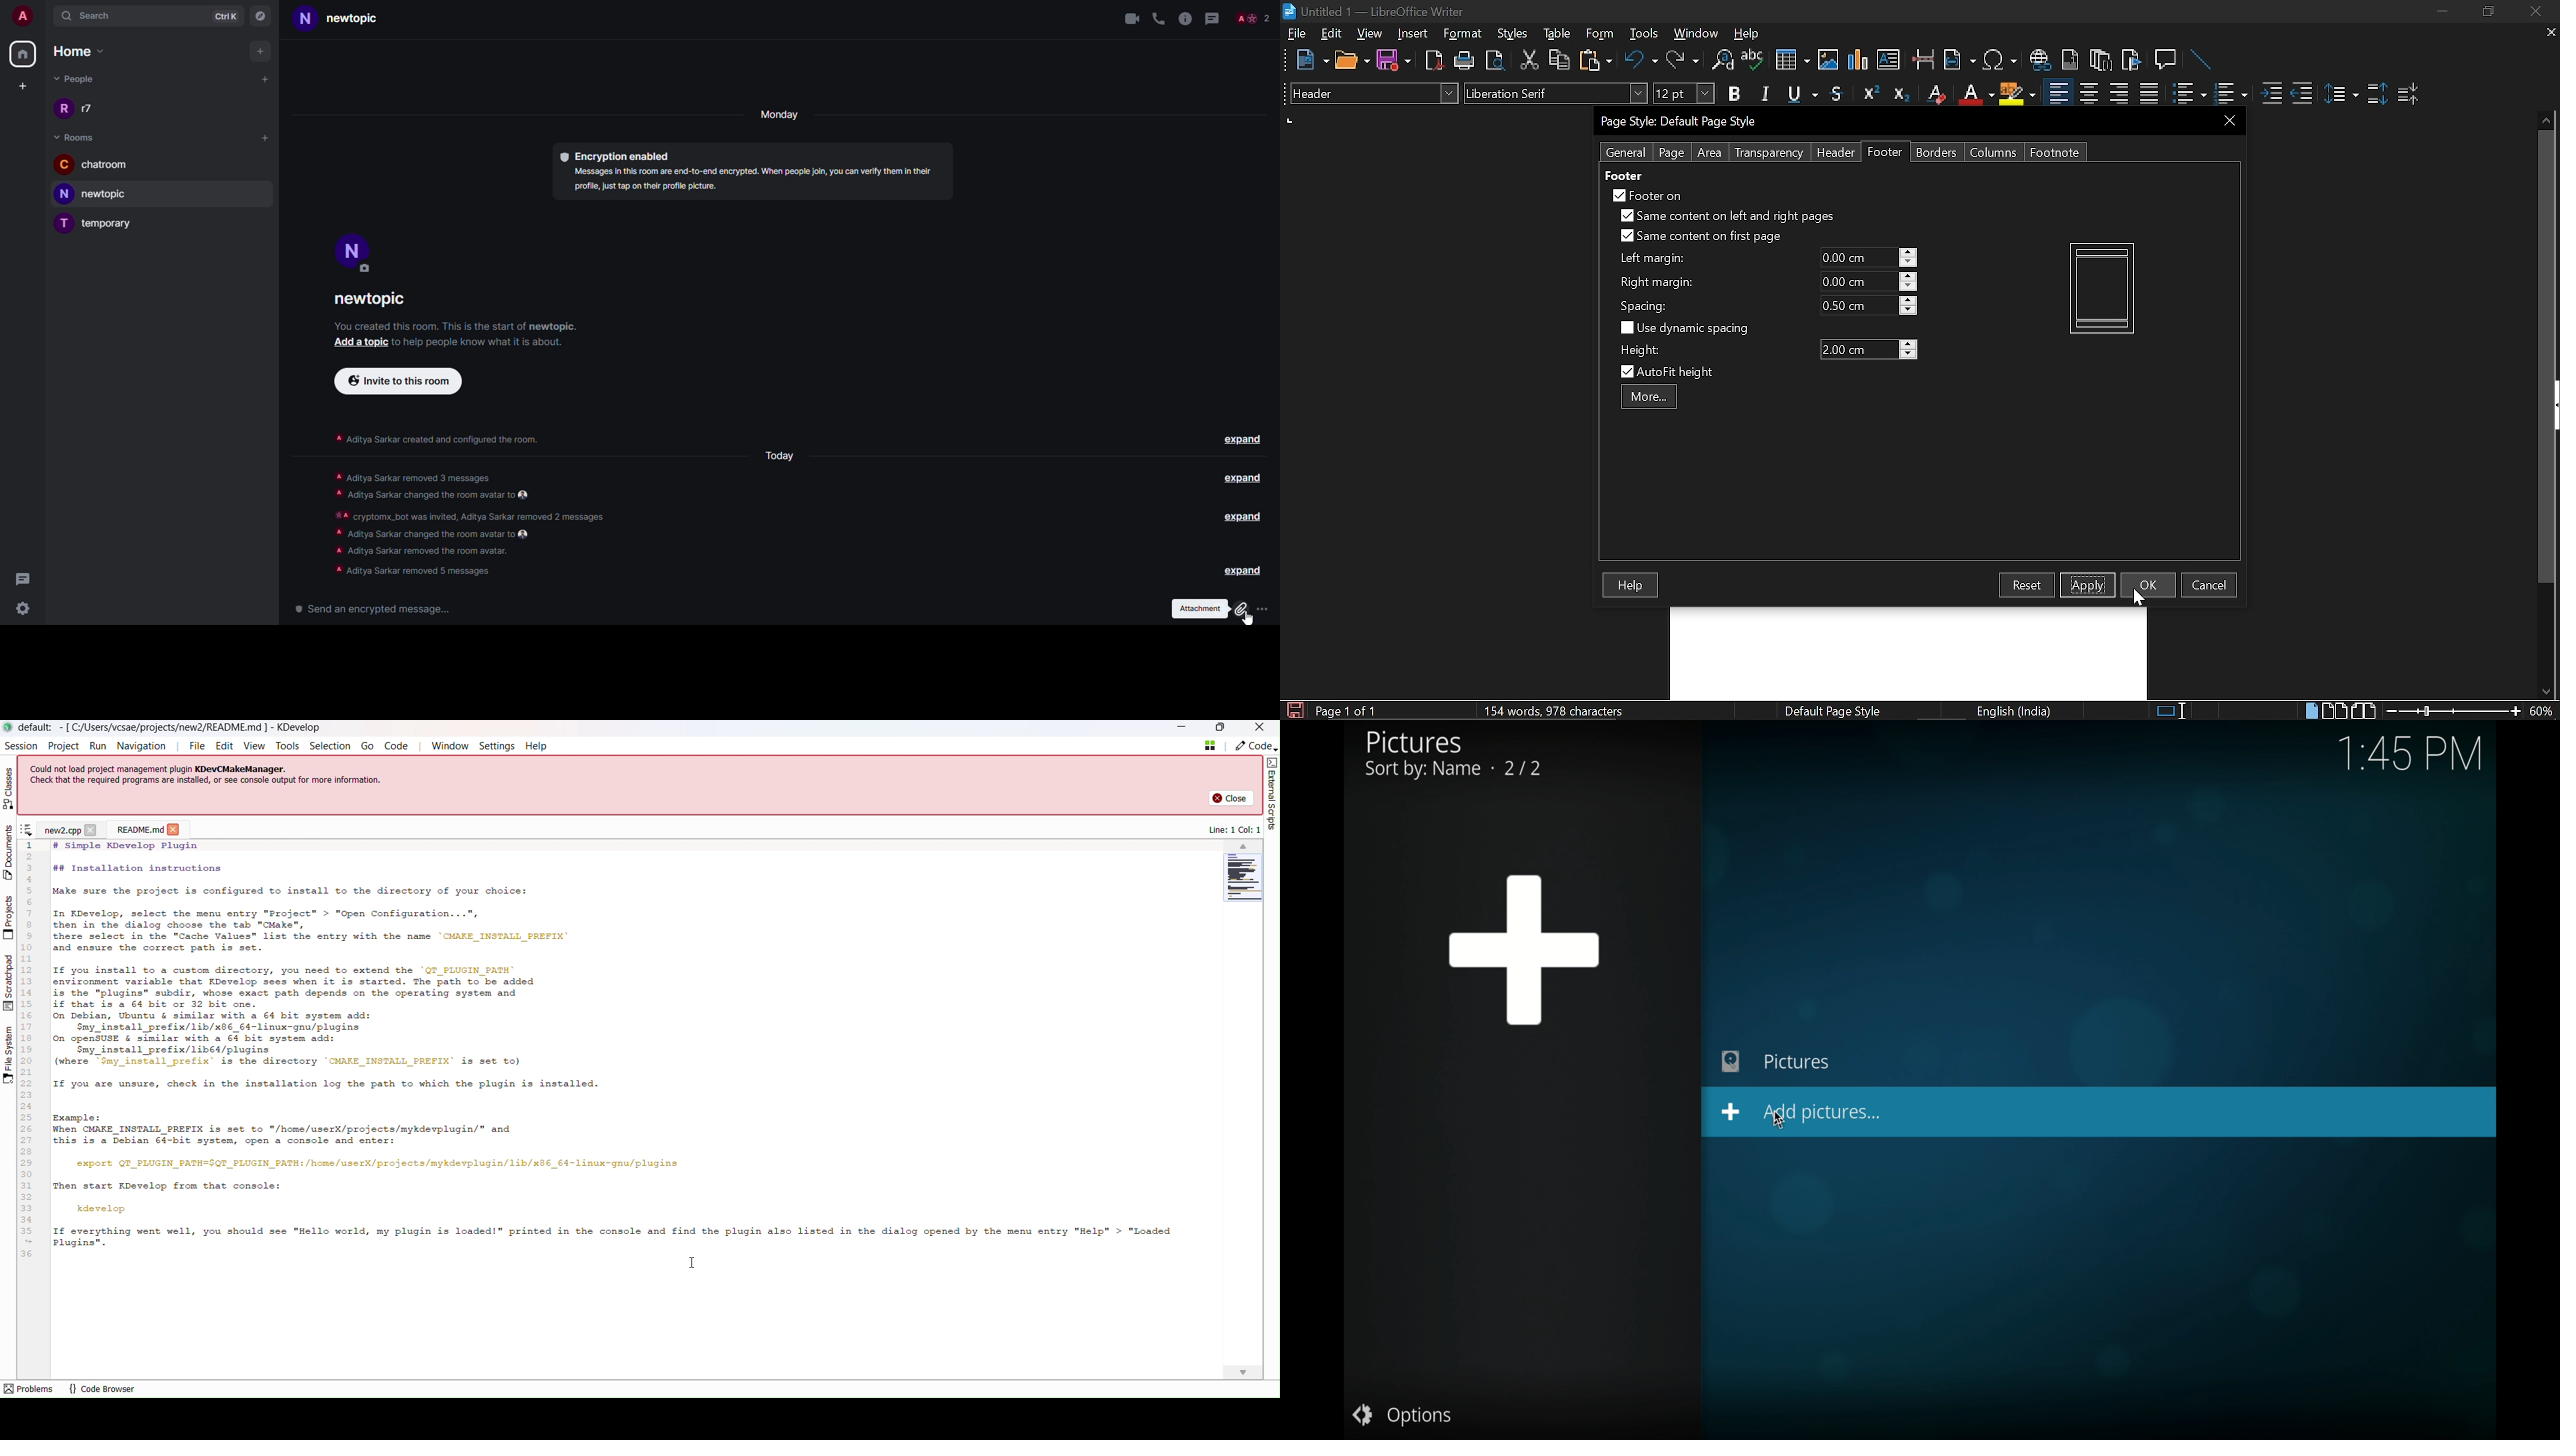 This screenshot has height=1456, width=2576. Describe the element at coordinates (1935, 94) in the screenshot. I see `Erase` at that location.